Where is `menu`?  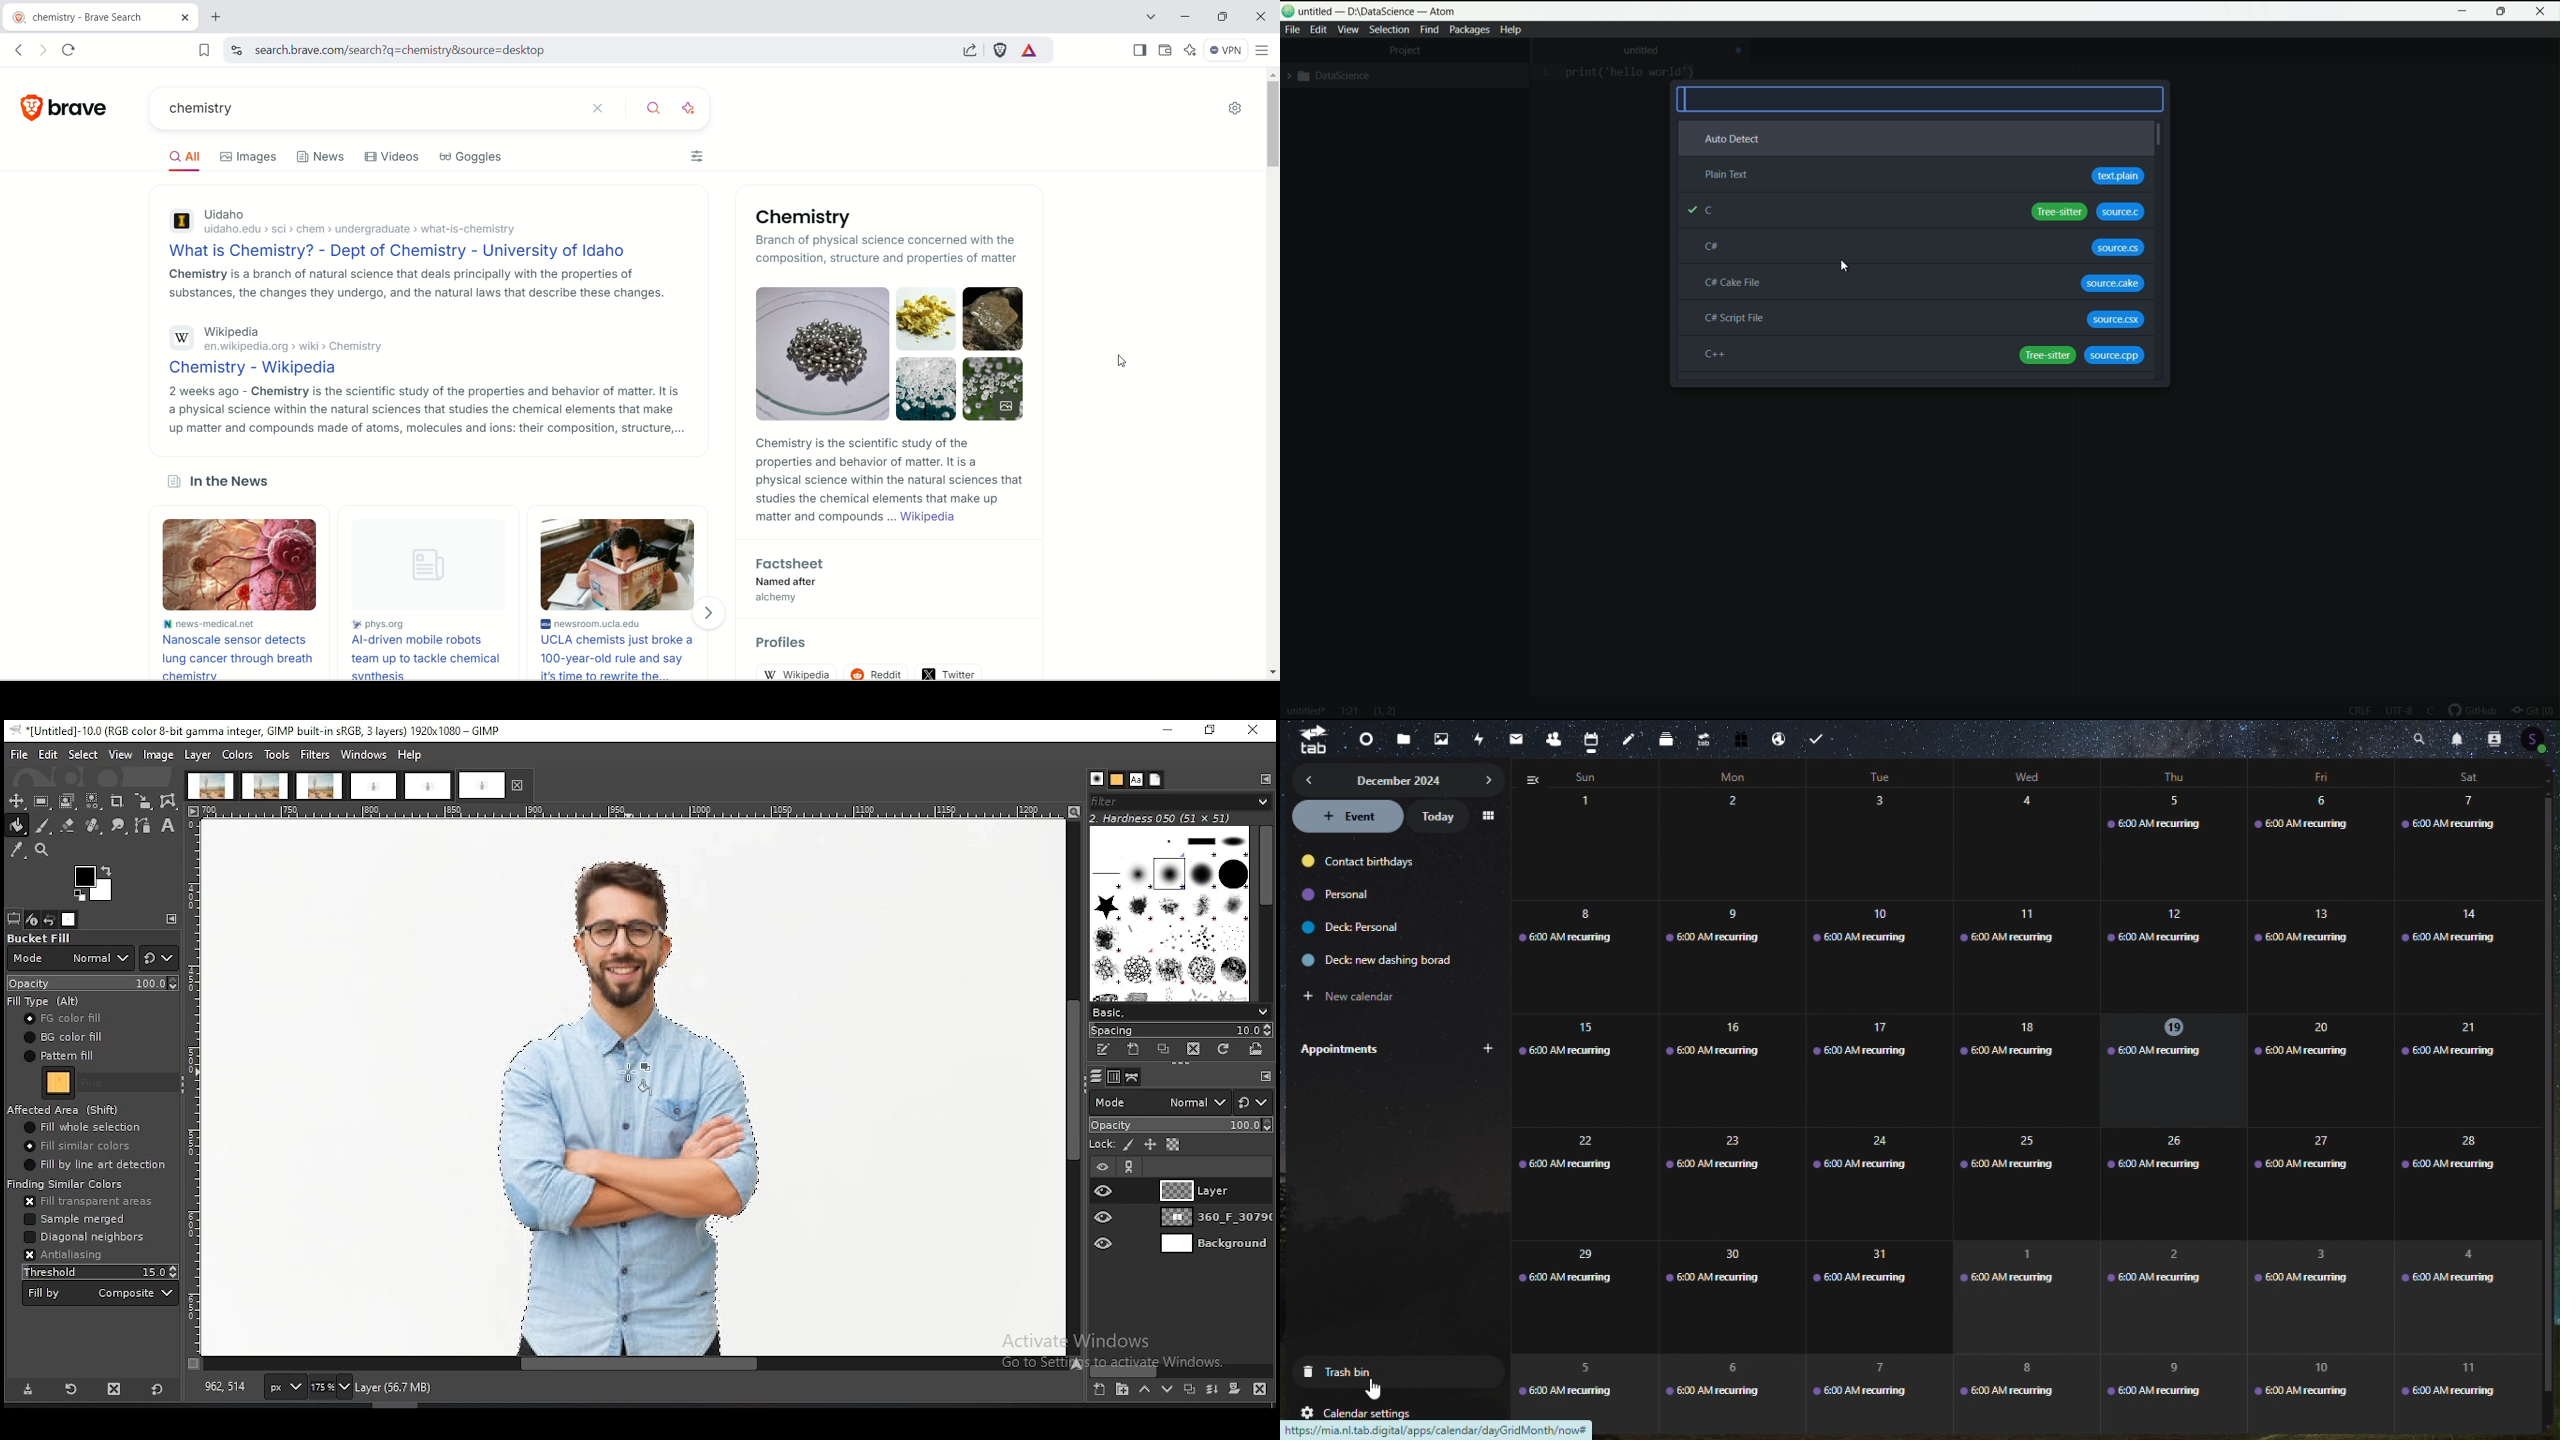 menu is located at coordinates (1490, 815).